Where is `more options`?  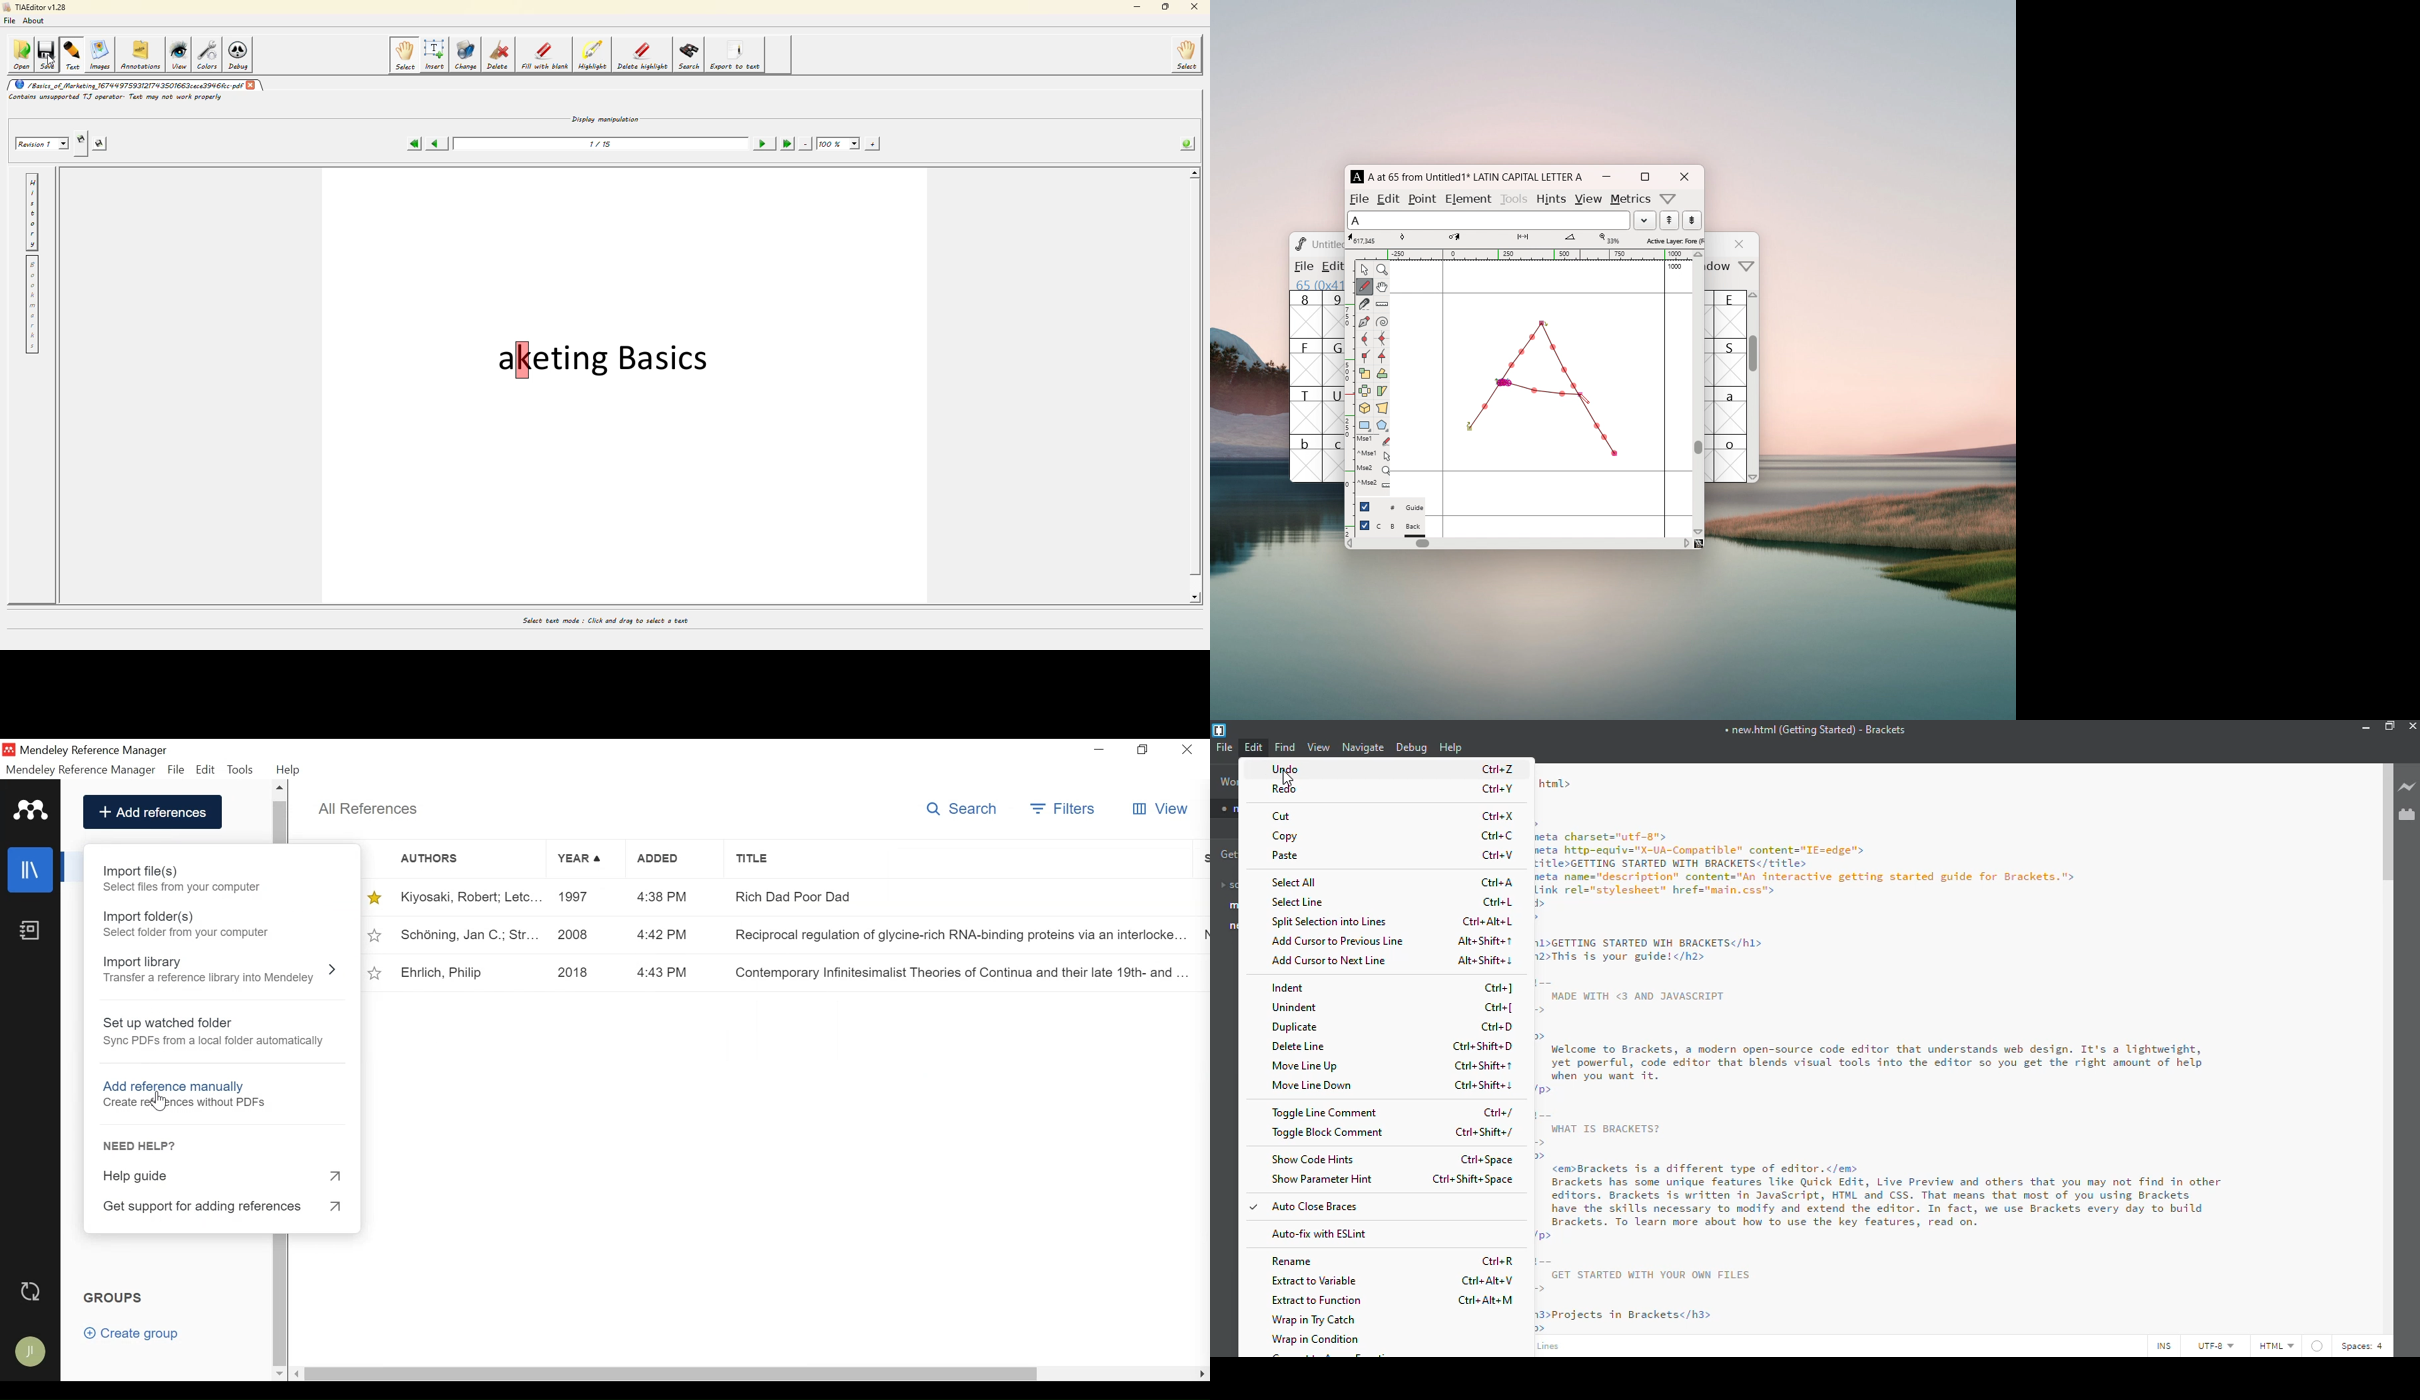 more options is located at coordinates (1747, 267).